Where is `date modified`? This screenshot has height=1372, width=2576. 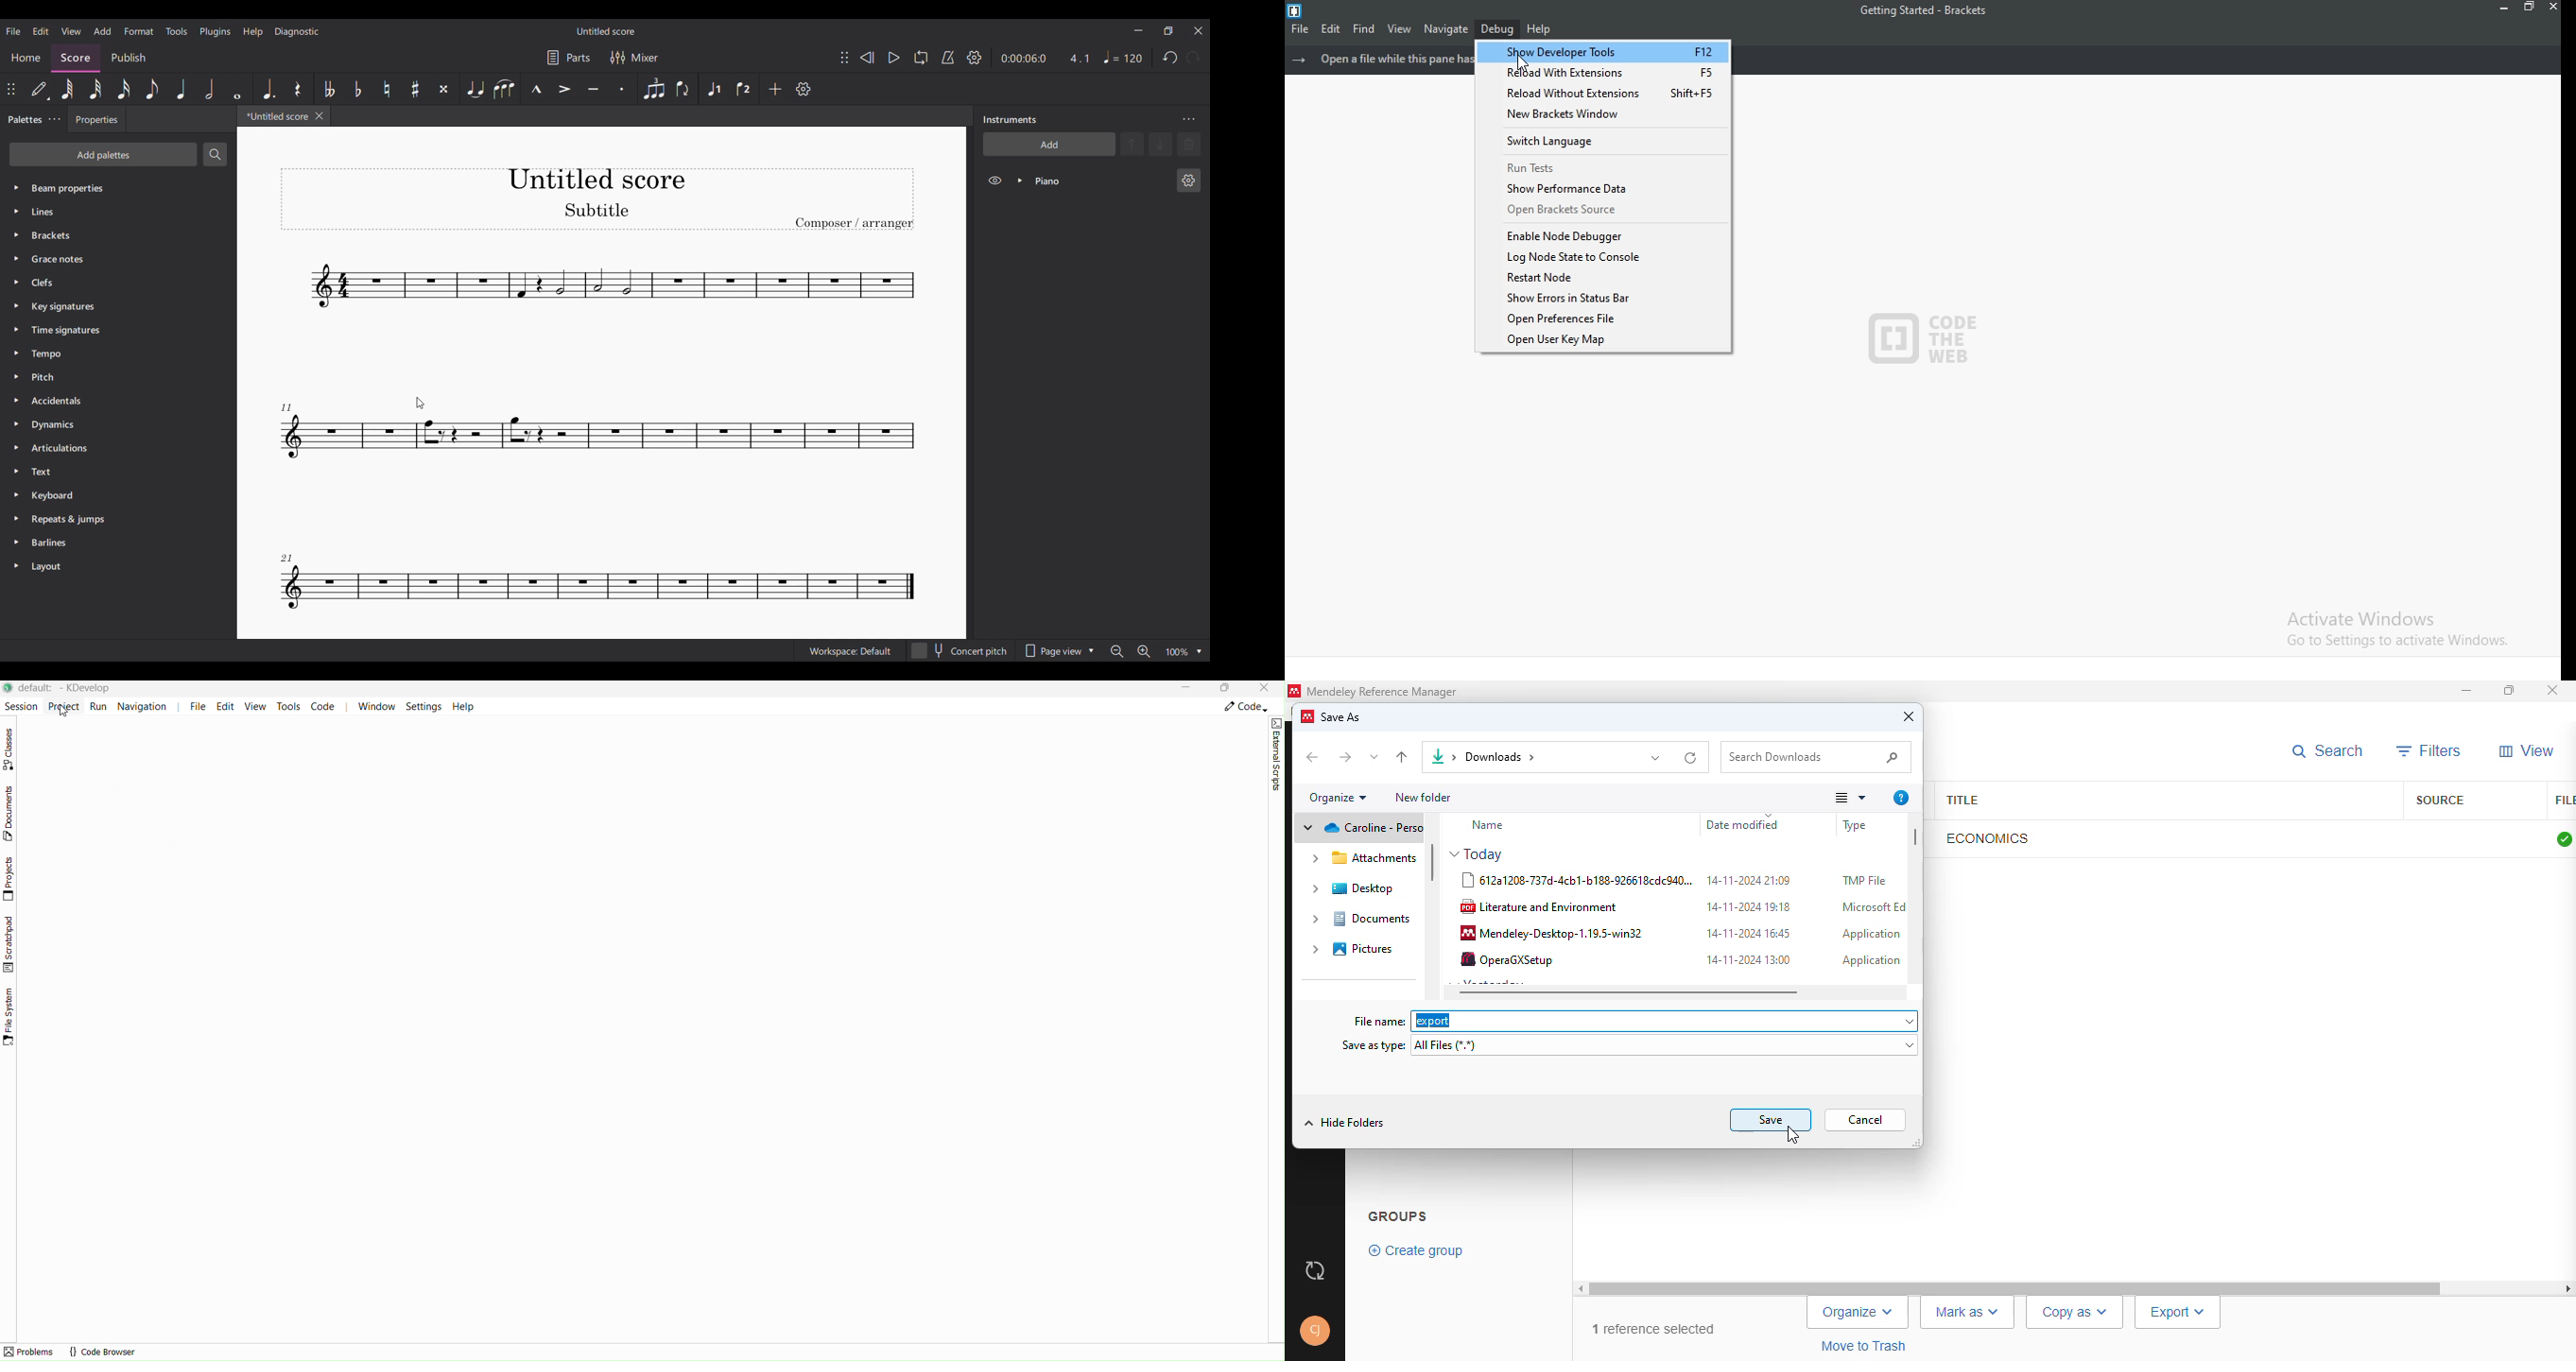
date modified is located at coordinates (1746, 825).